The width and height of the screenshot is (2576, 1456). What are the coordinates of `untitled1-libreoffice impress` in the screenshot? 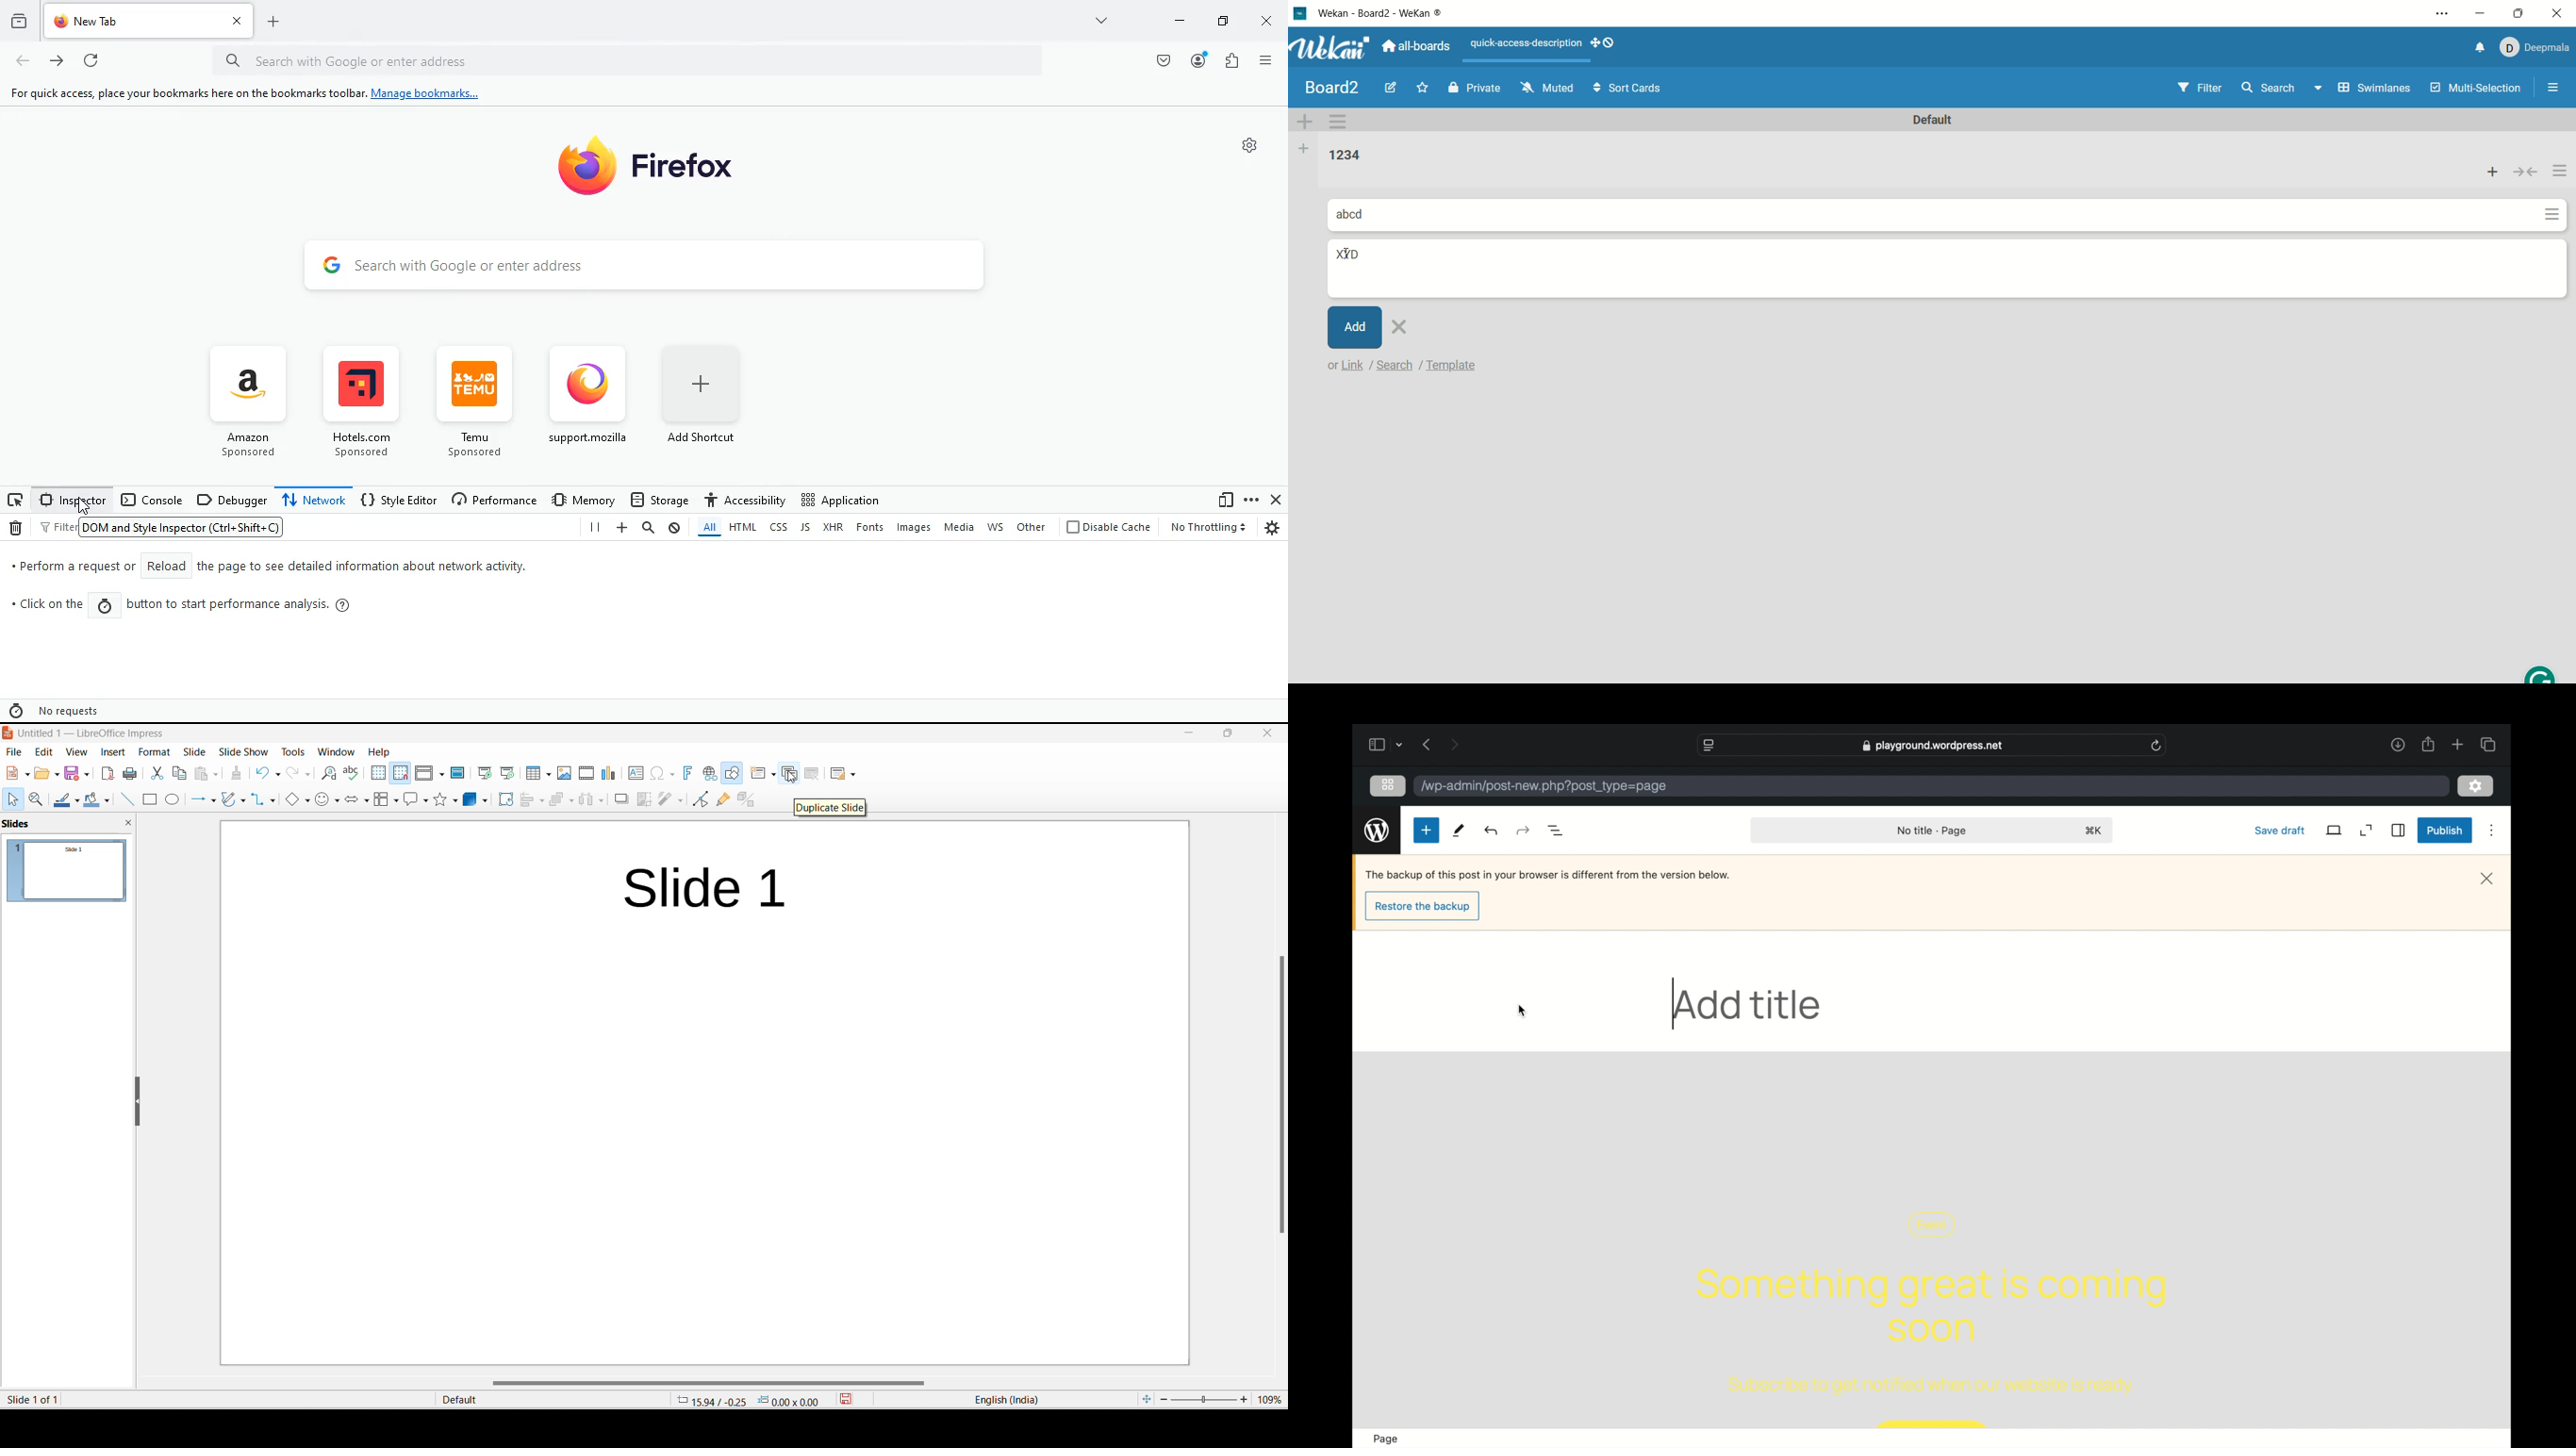 It's located at (95, 732).